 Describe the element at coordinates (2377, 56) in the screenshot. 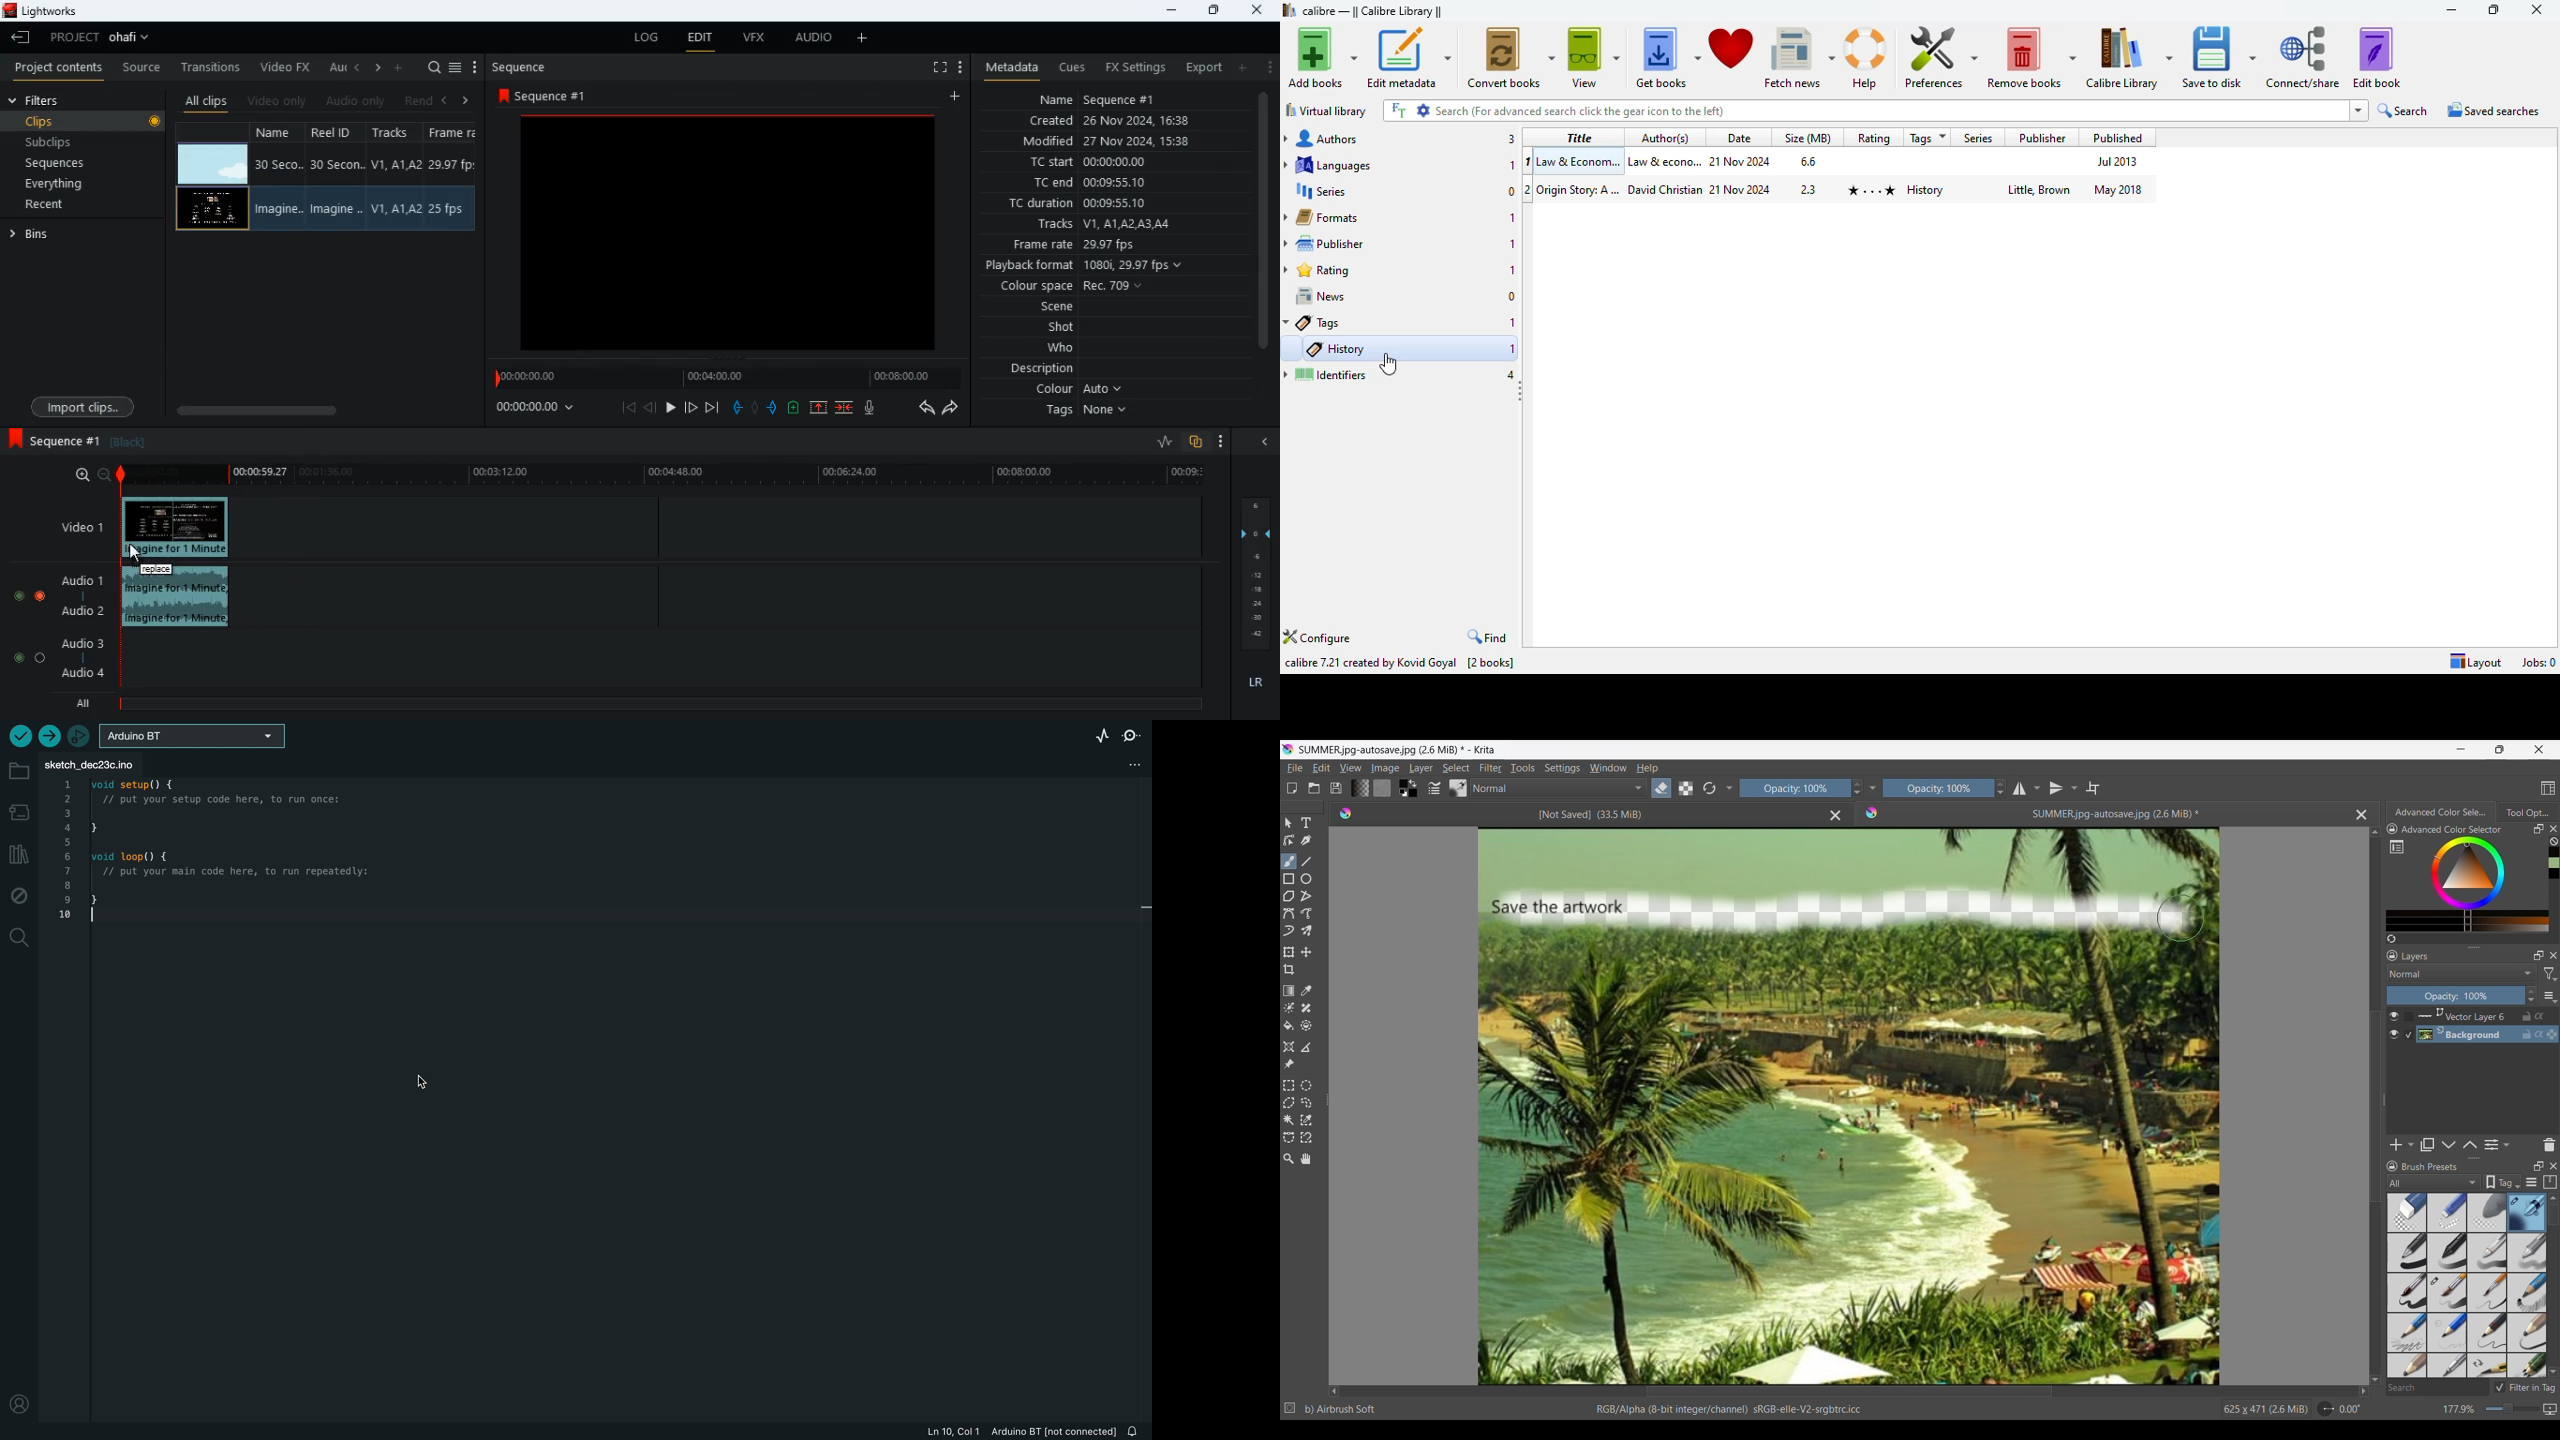

I see `edit book` at that location.